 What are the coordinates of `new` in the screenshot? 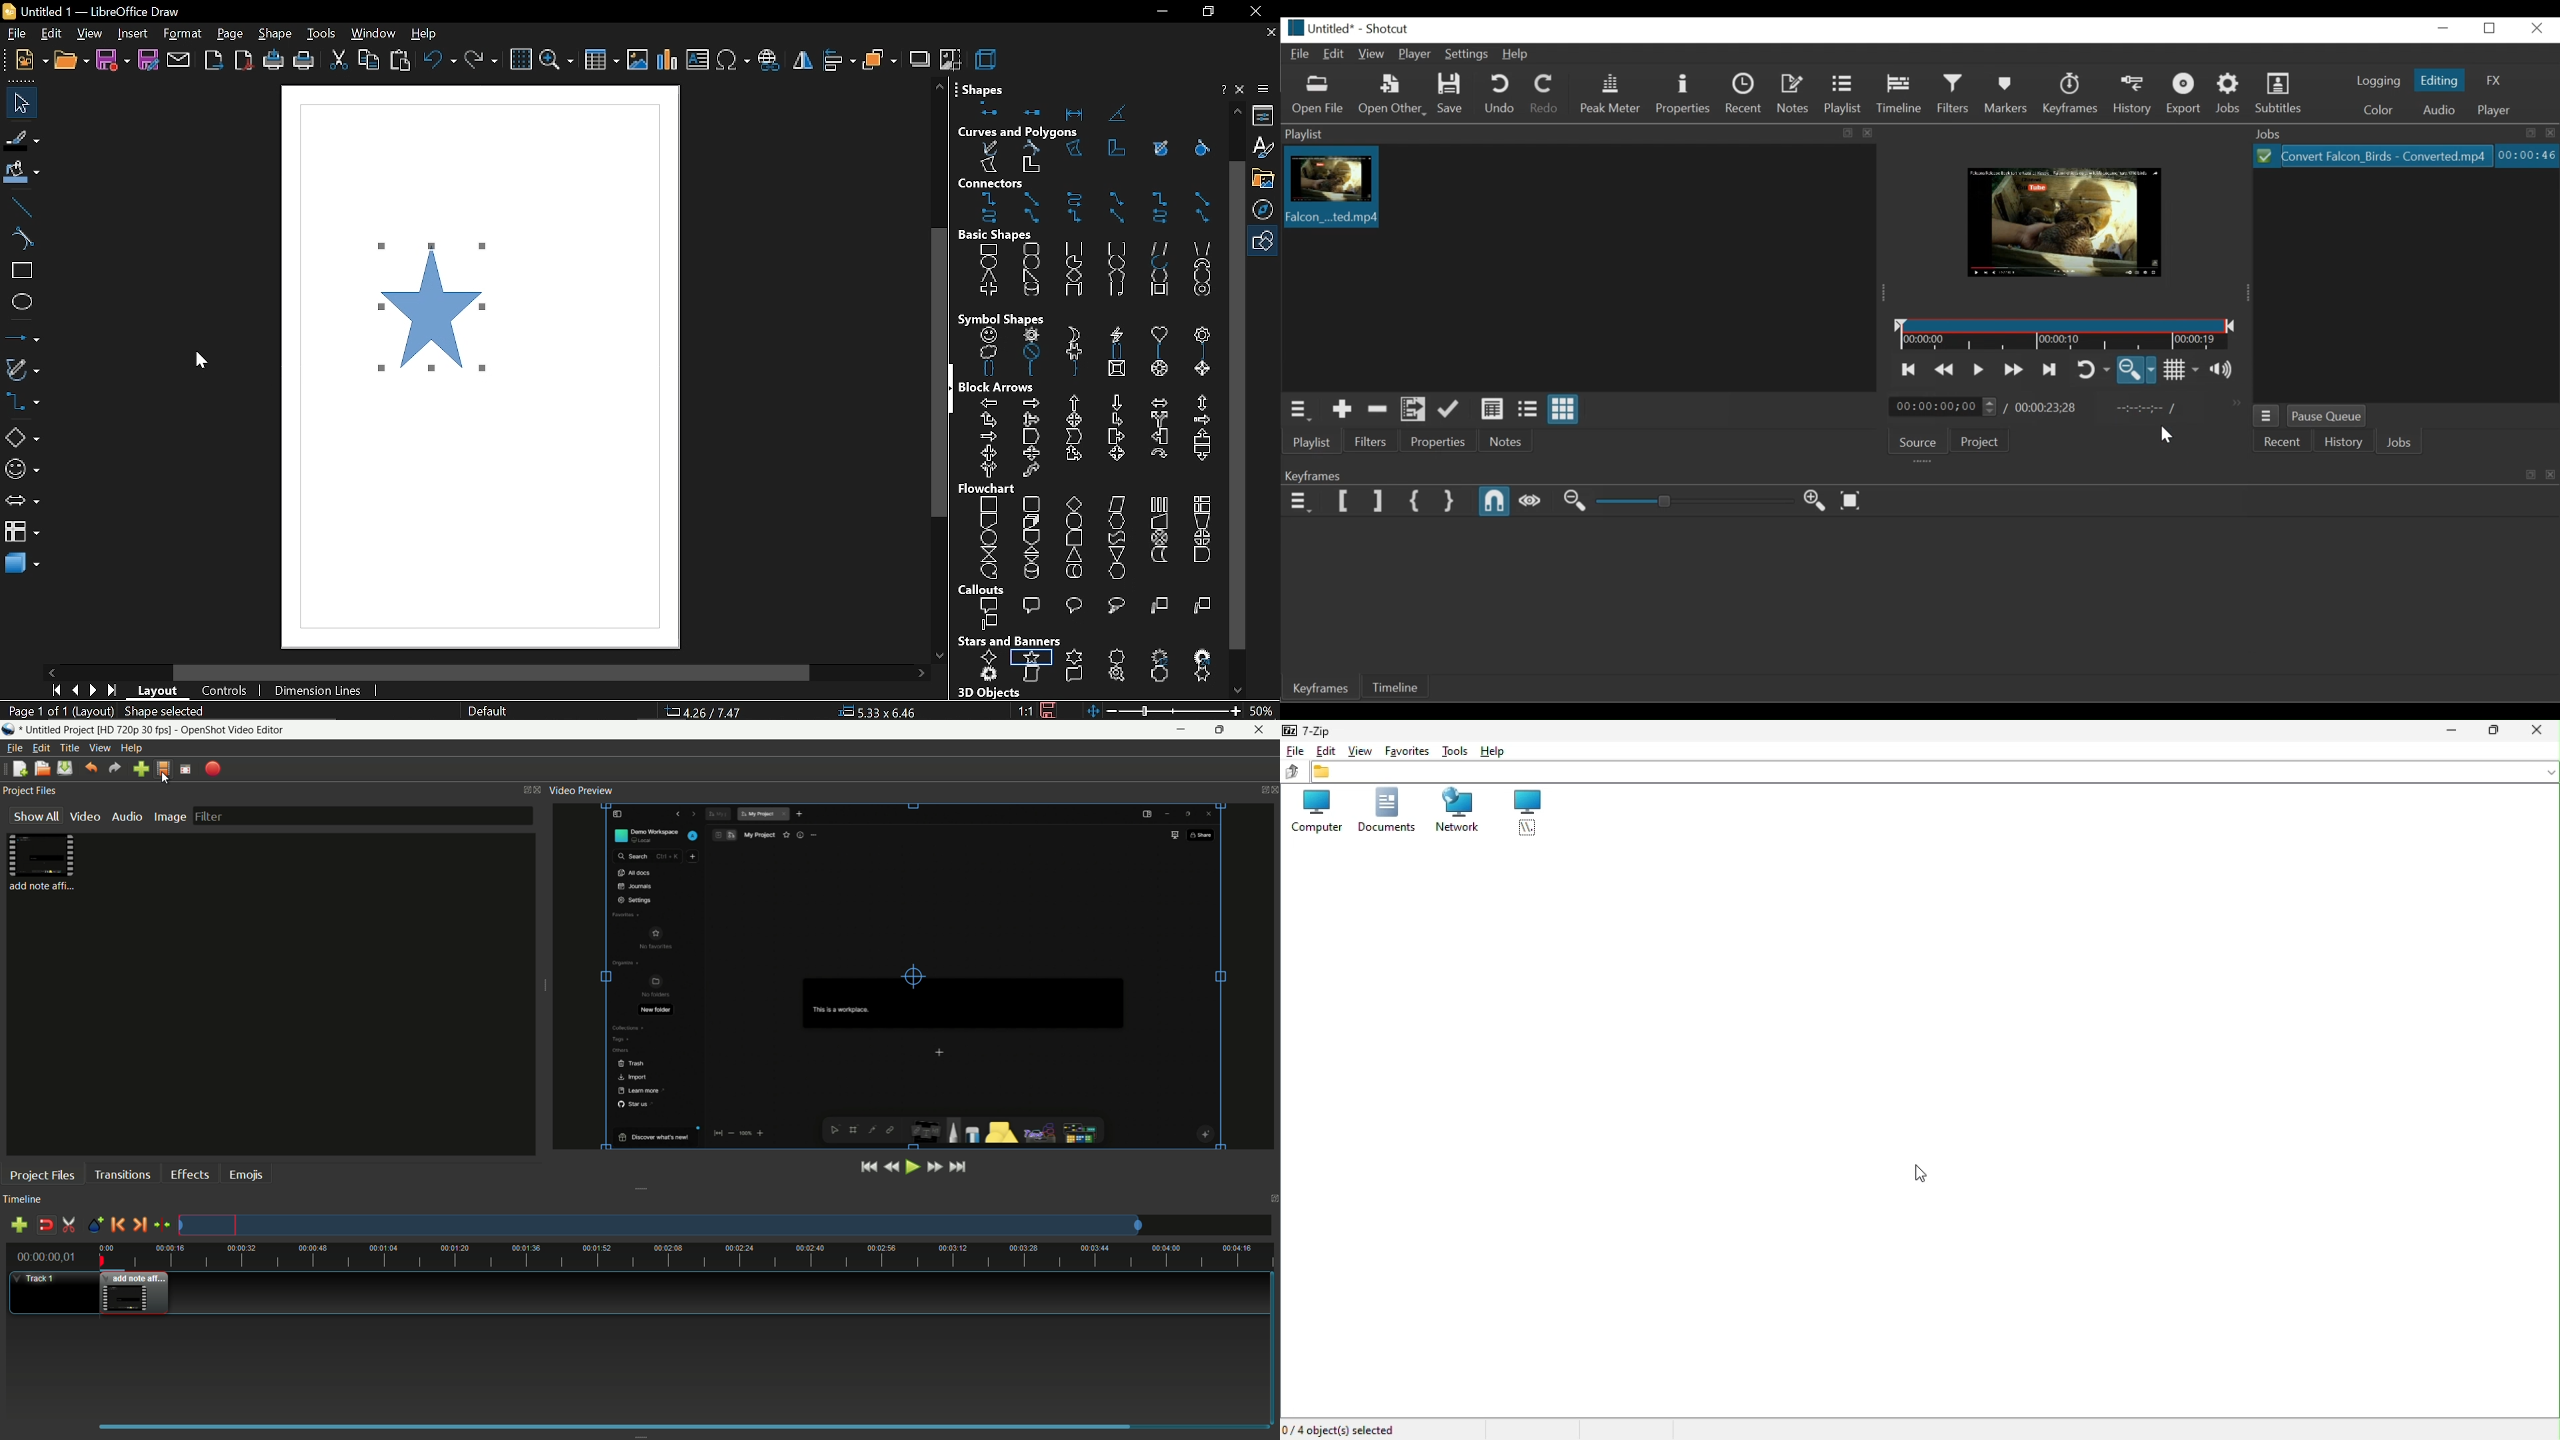 It's located at (29, 59).